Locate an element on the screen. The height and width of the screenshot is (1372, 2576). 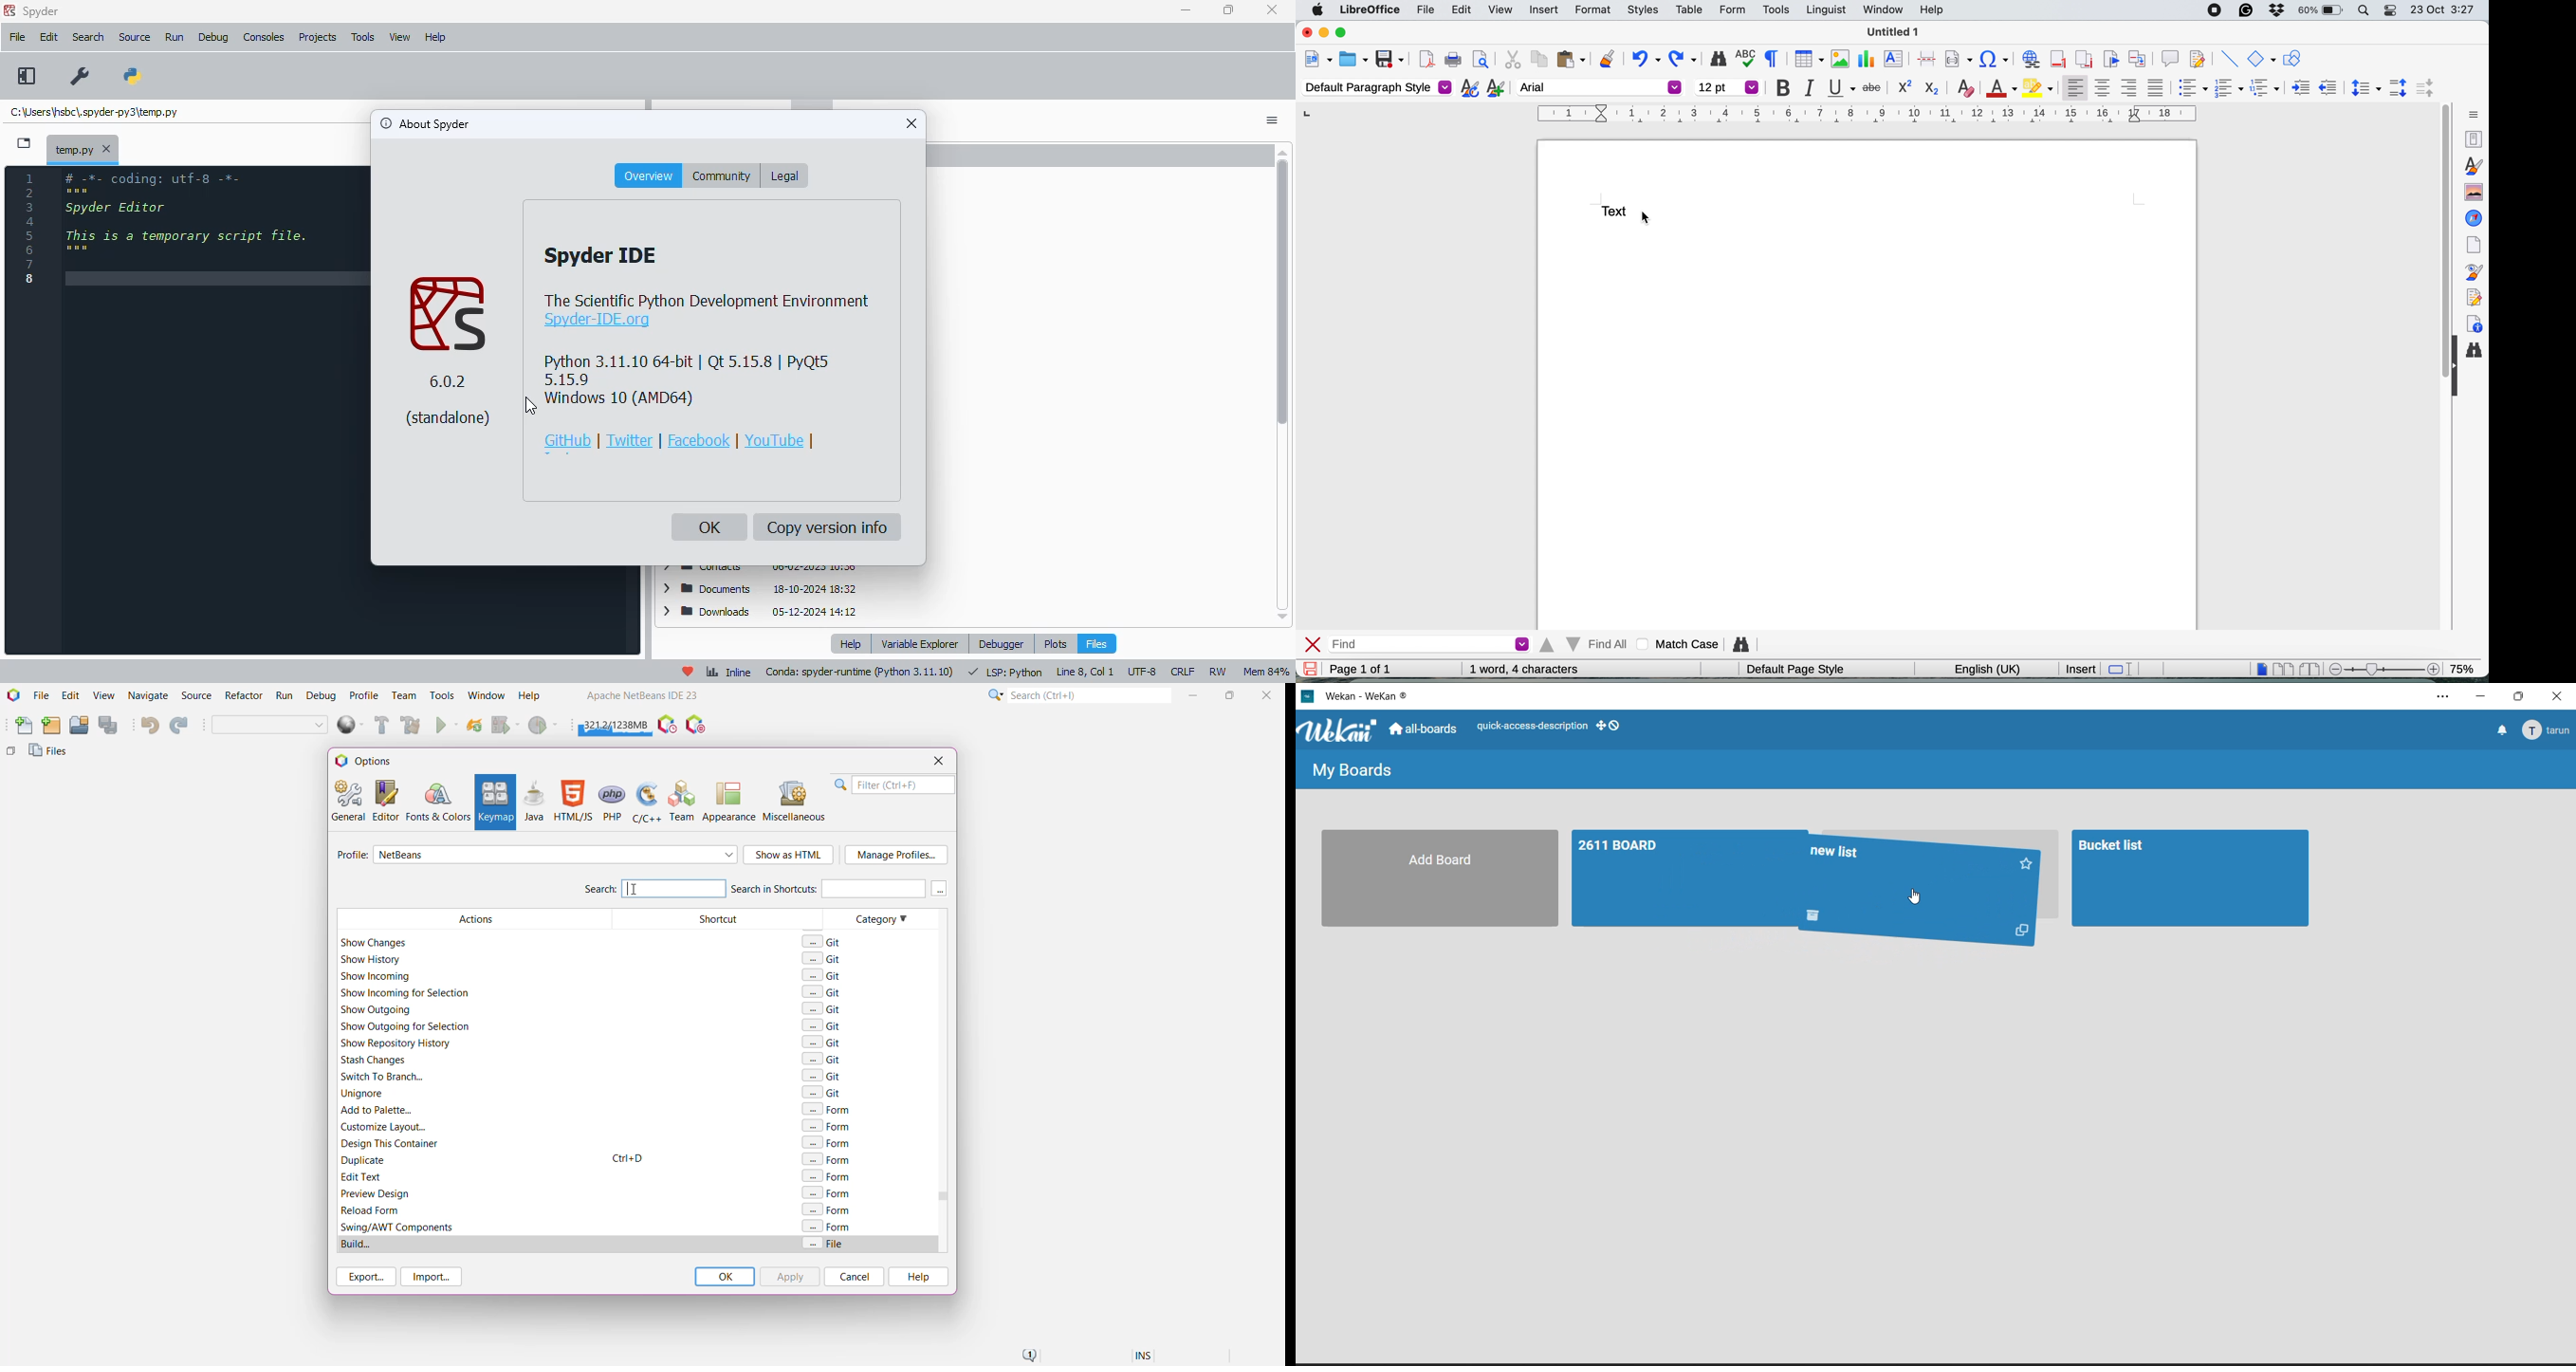
line 8, col 1 is located at coordinates (1085, 671).